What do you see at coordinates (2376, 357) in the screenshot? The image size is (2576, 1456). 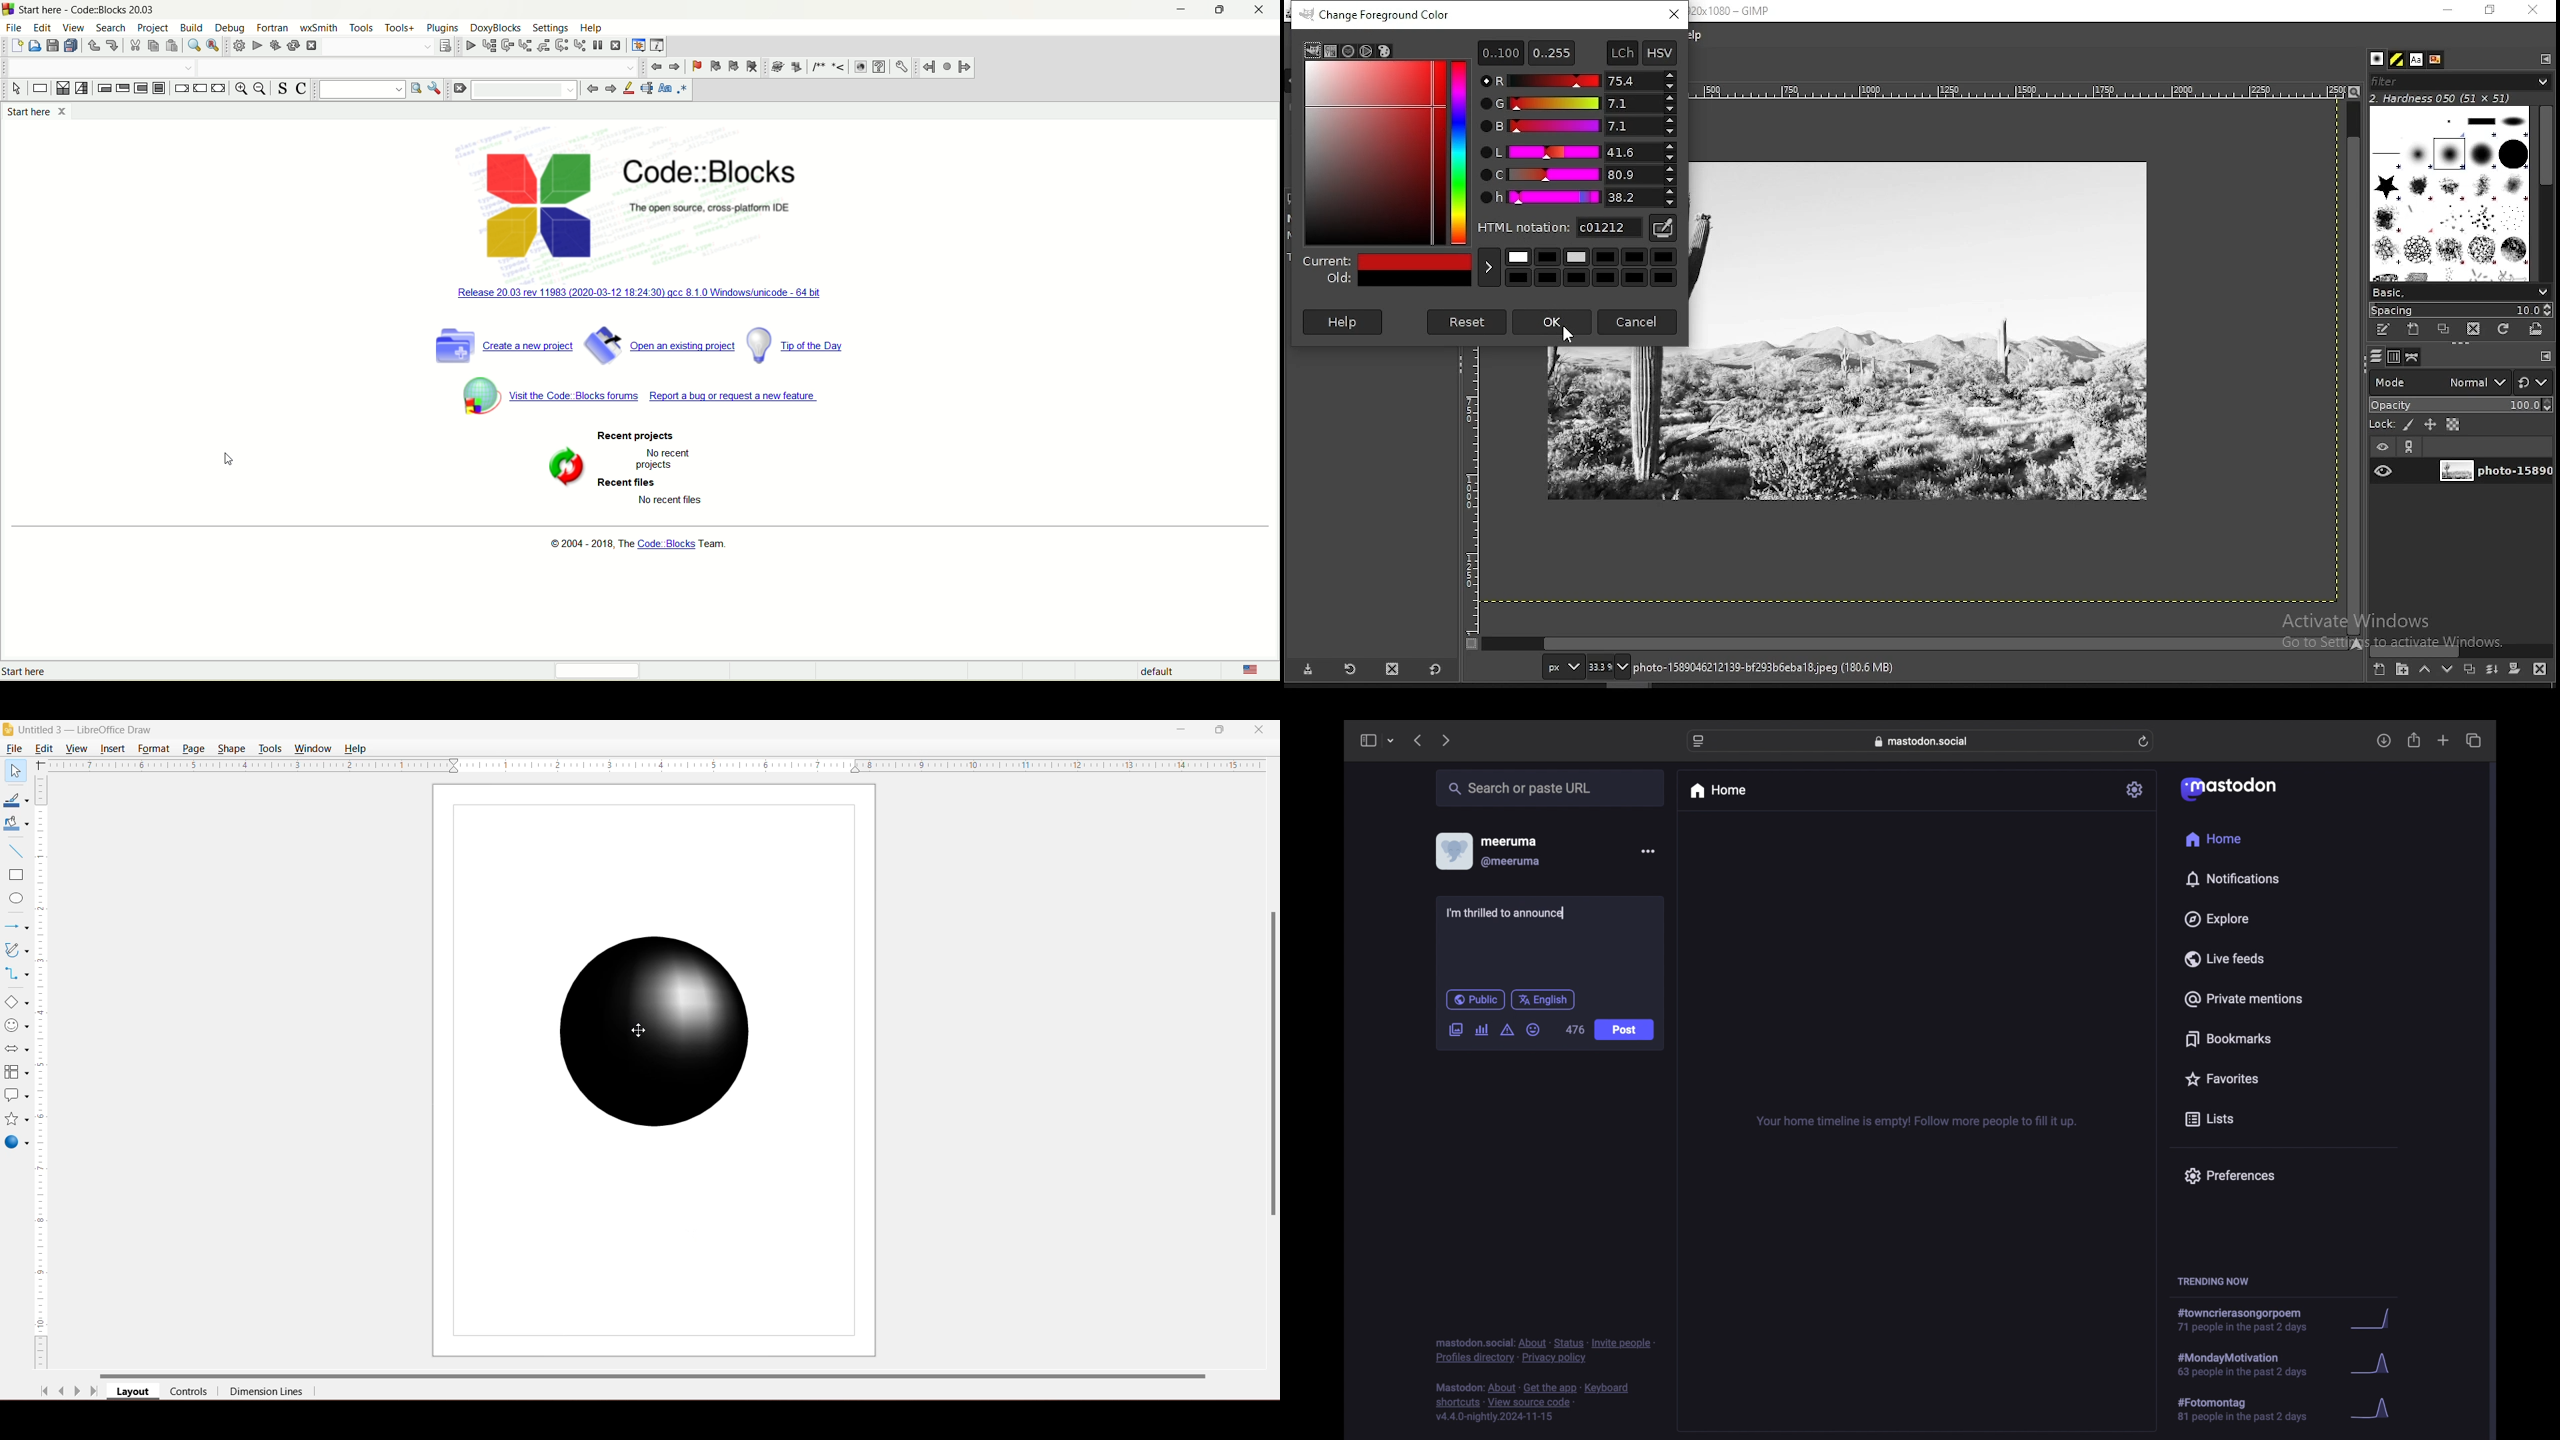 I see `layers` at bounding box center [2376, 357].